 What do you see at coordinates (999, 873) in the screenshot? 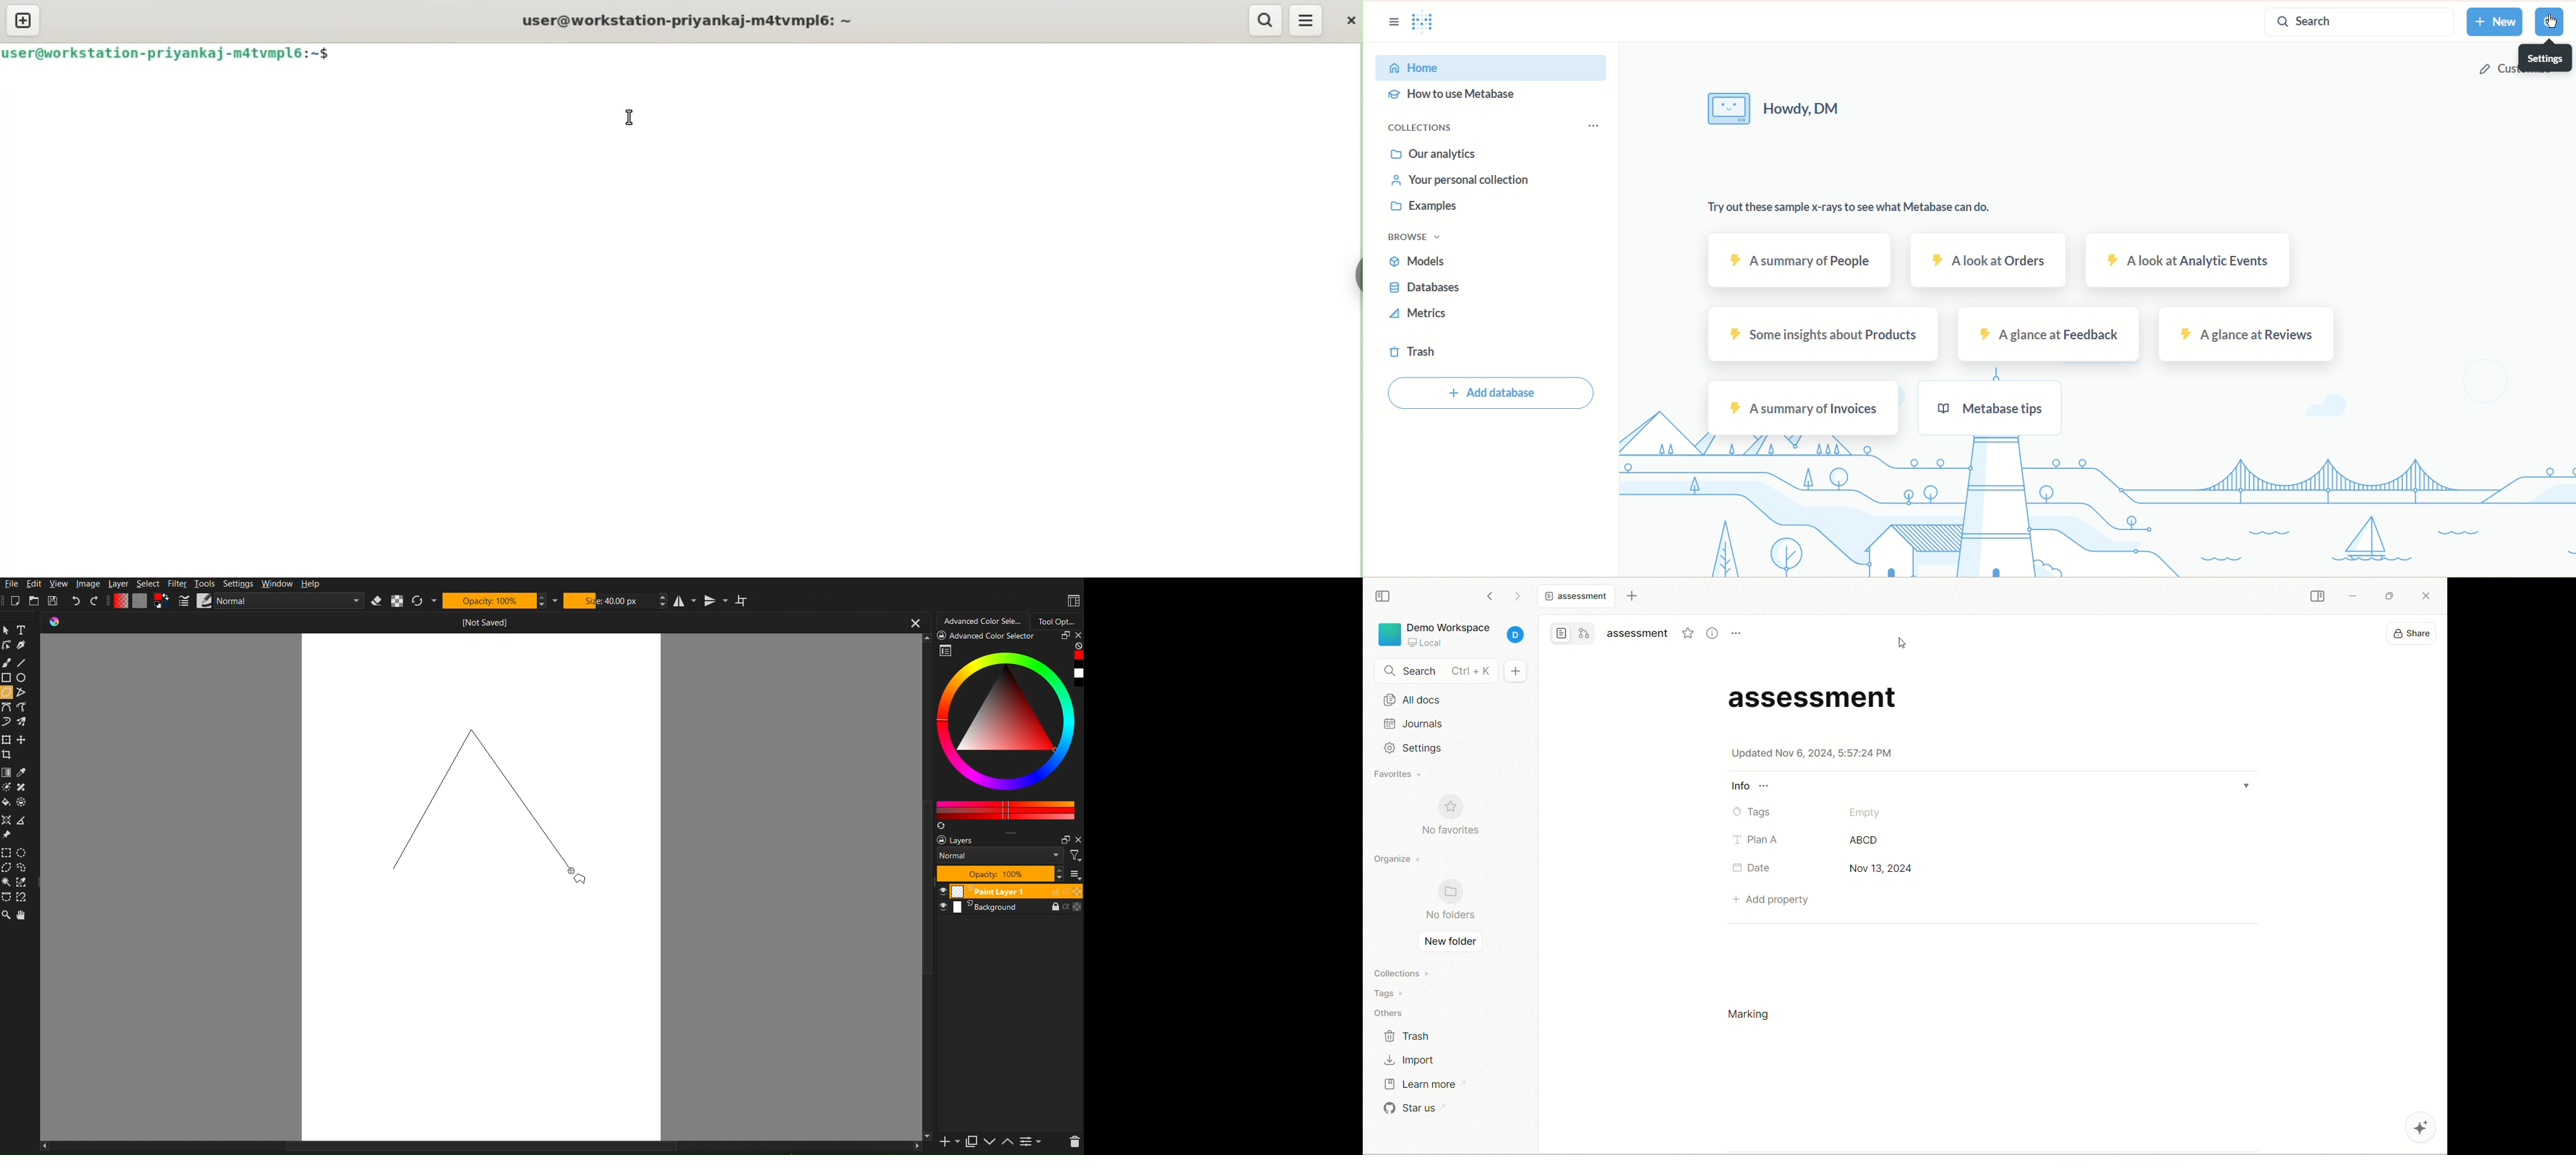
I see `opacity: 100%` at bounding box center [999, 873].